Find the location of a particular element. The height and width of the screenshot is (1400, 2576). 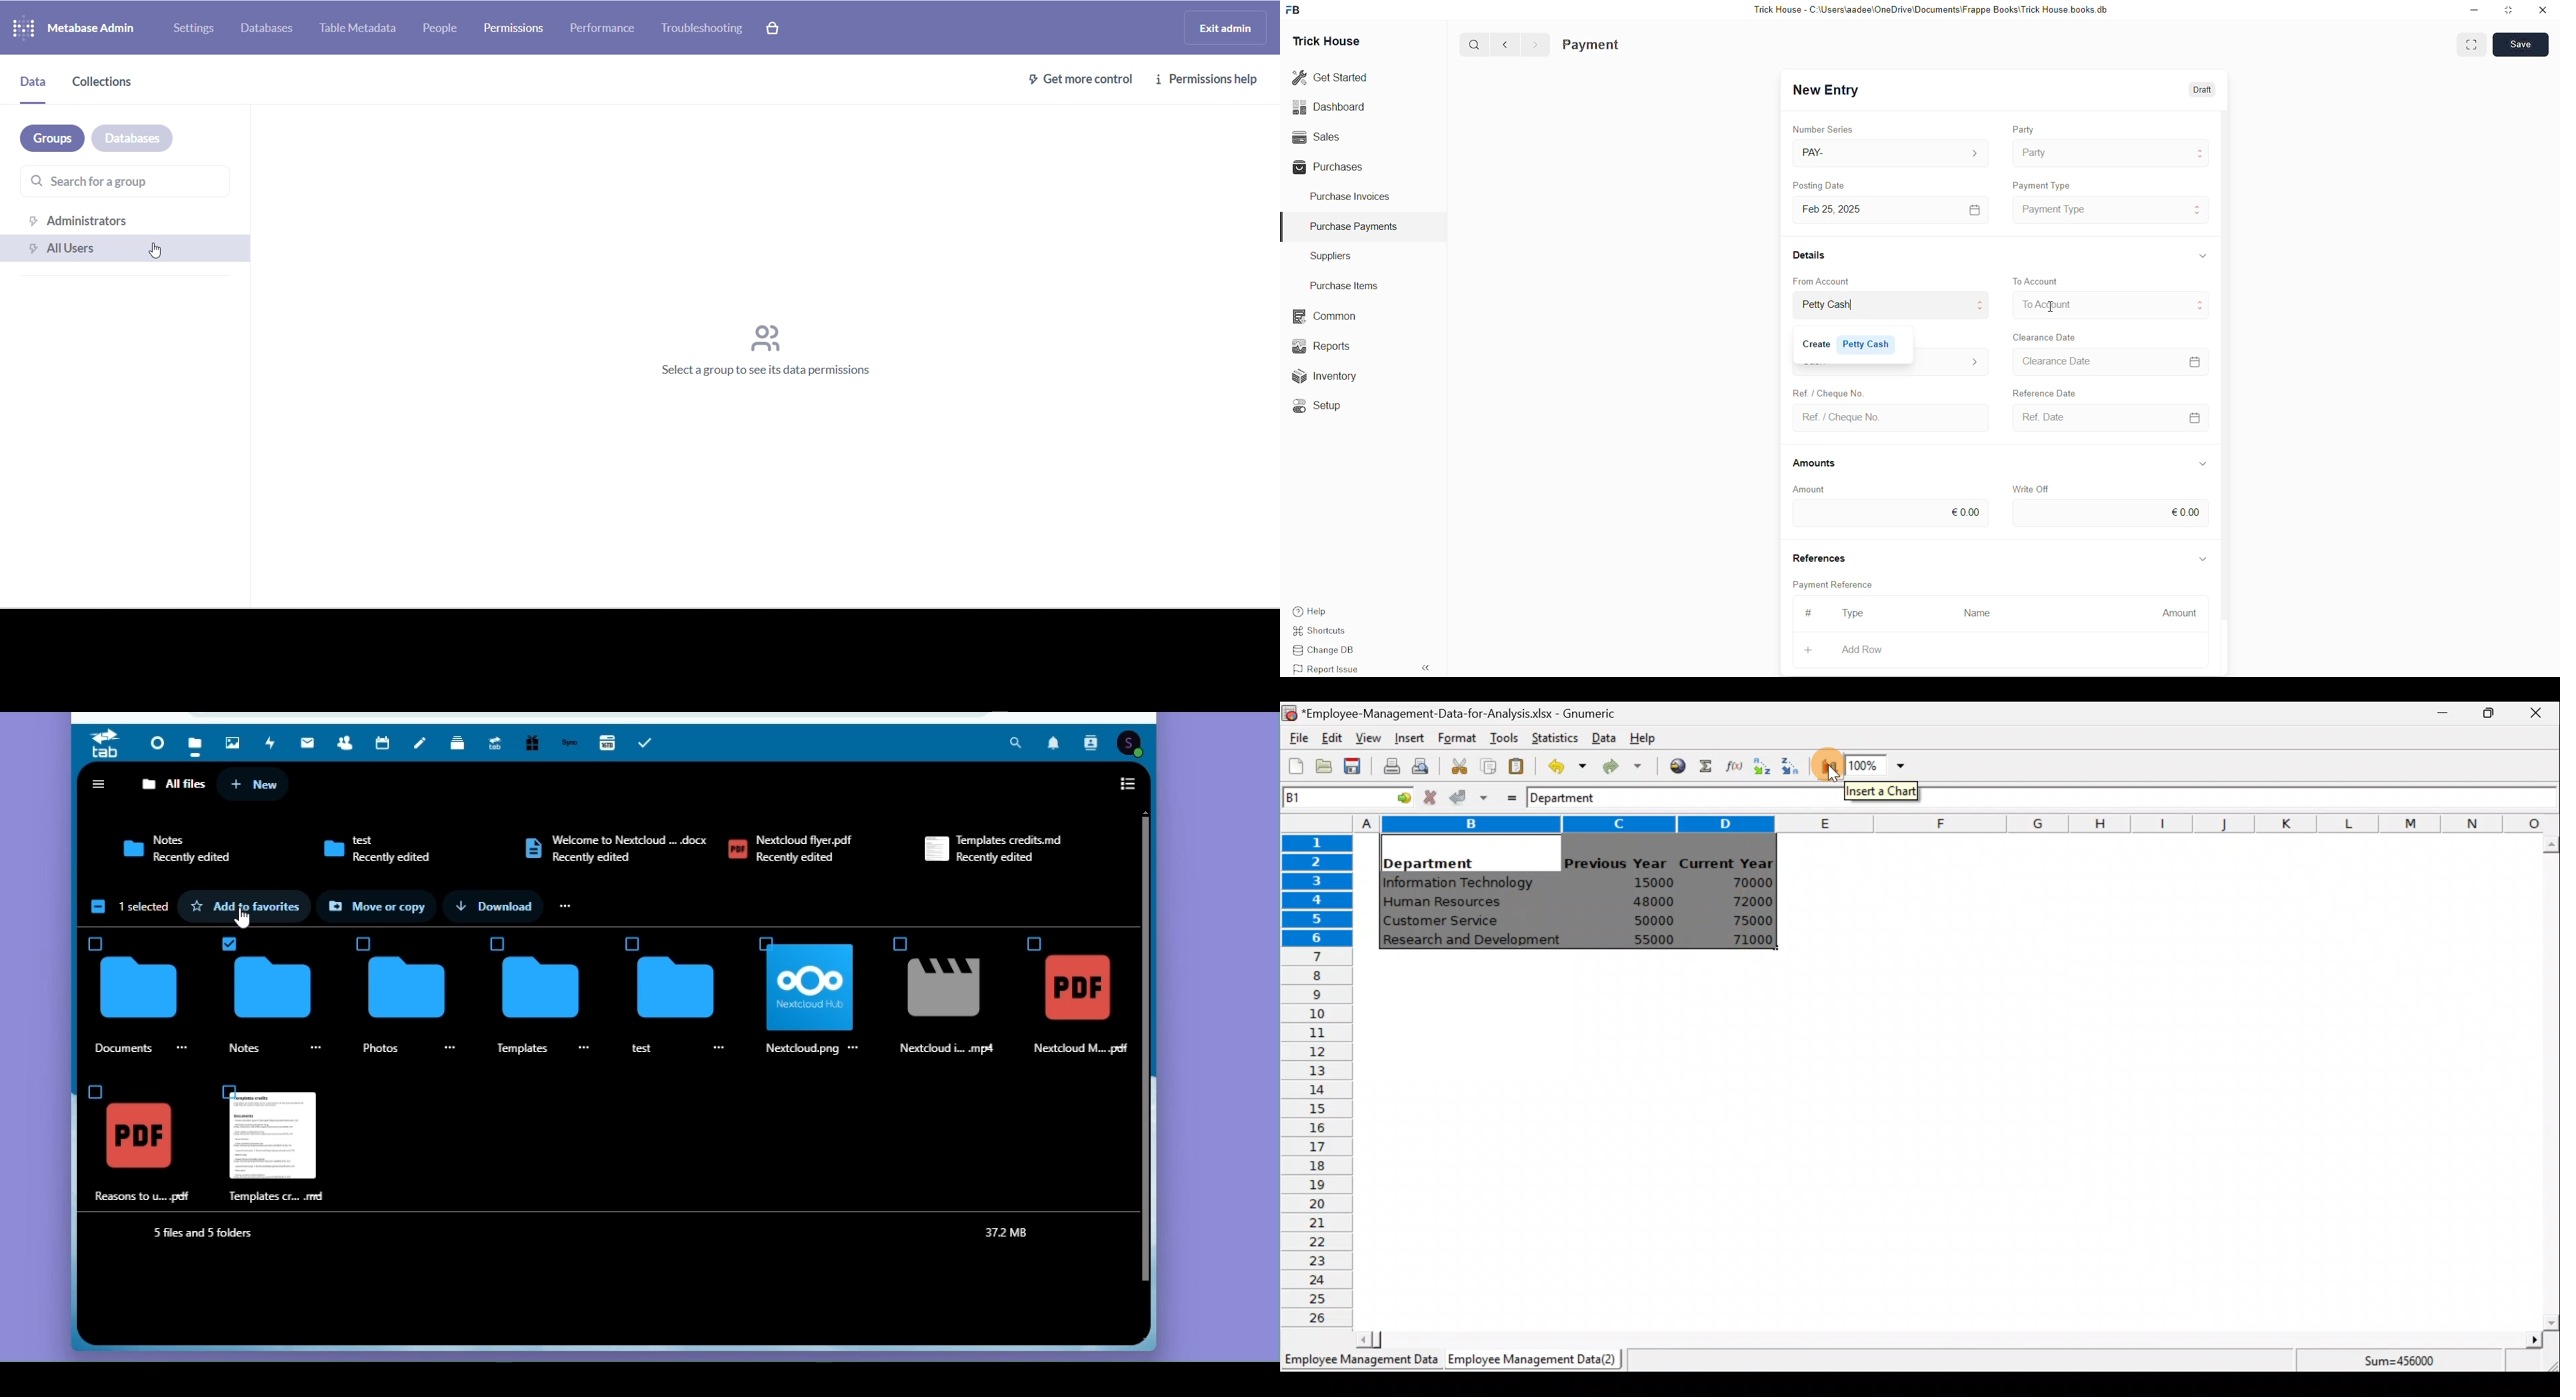

Check Box is located at coordinates (94, 944).